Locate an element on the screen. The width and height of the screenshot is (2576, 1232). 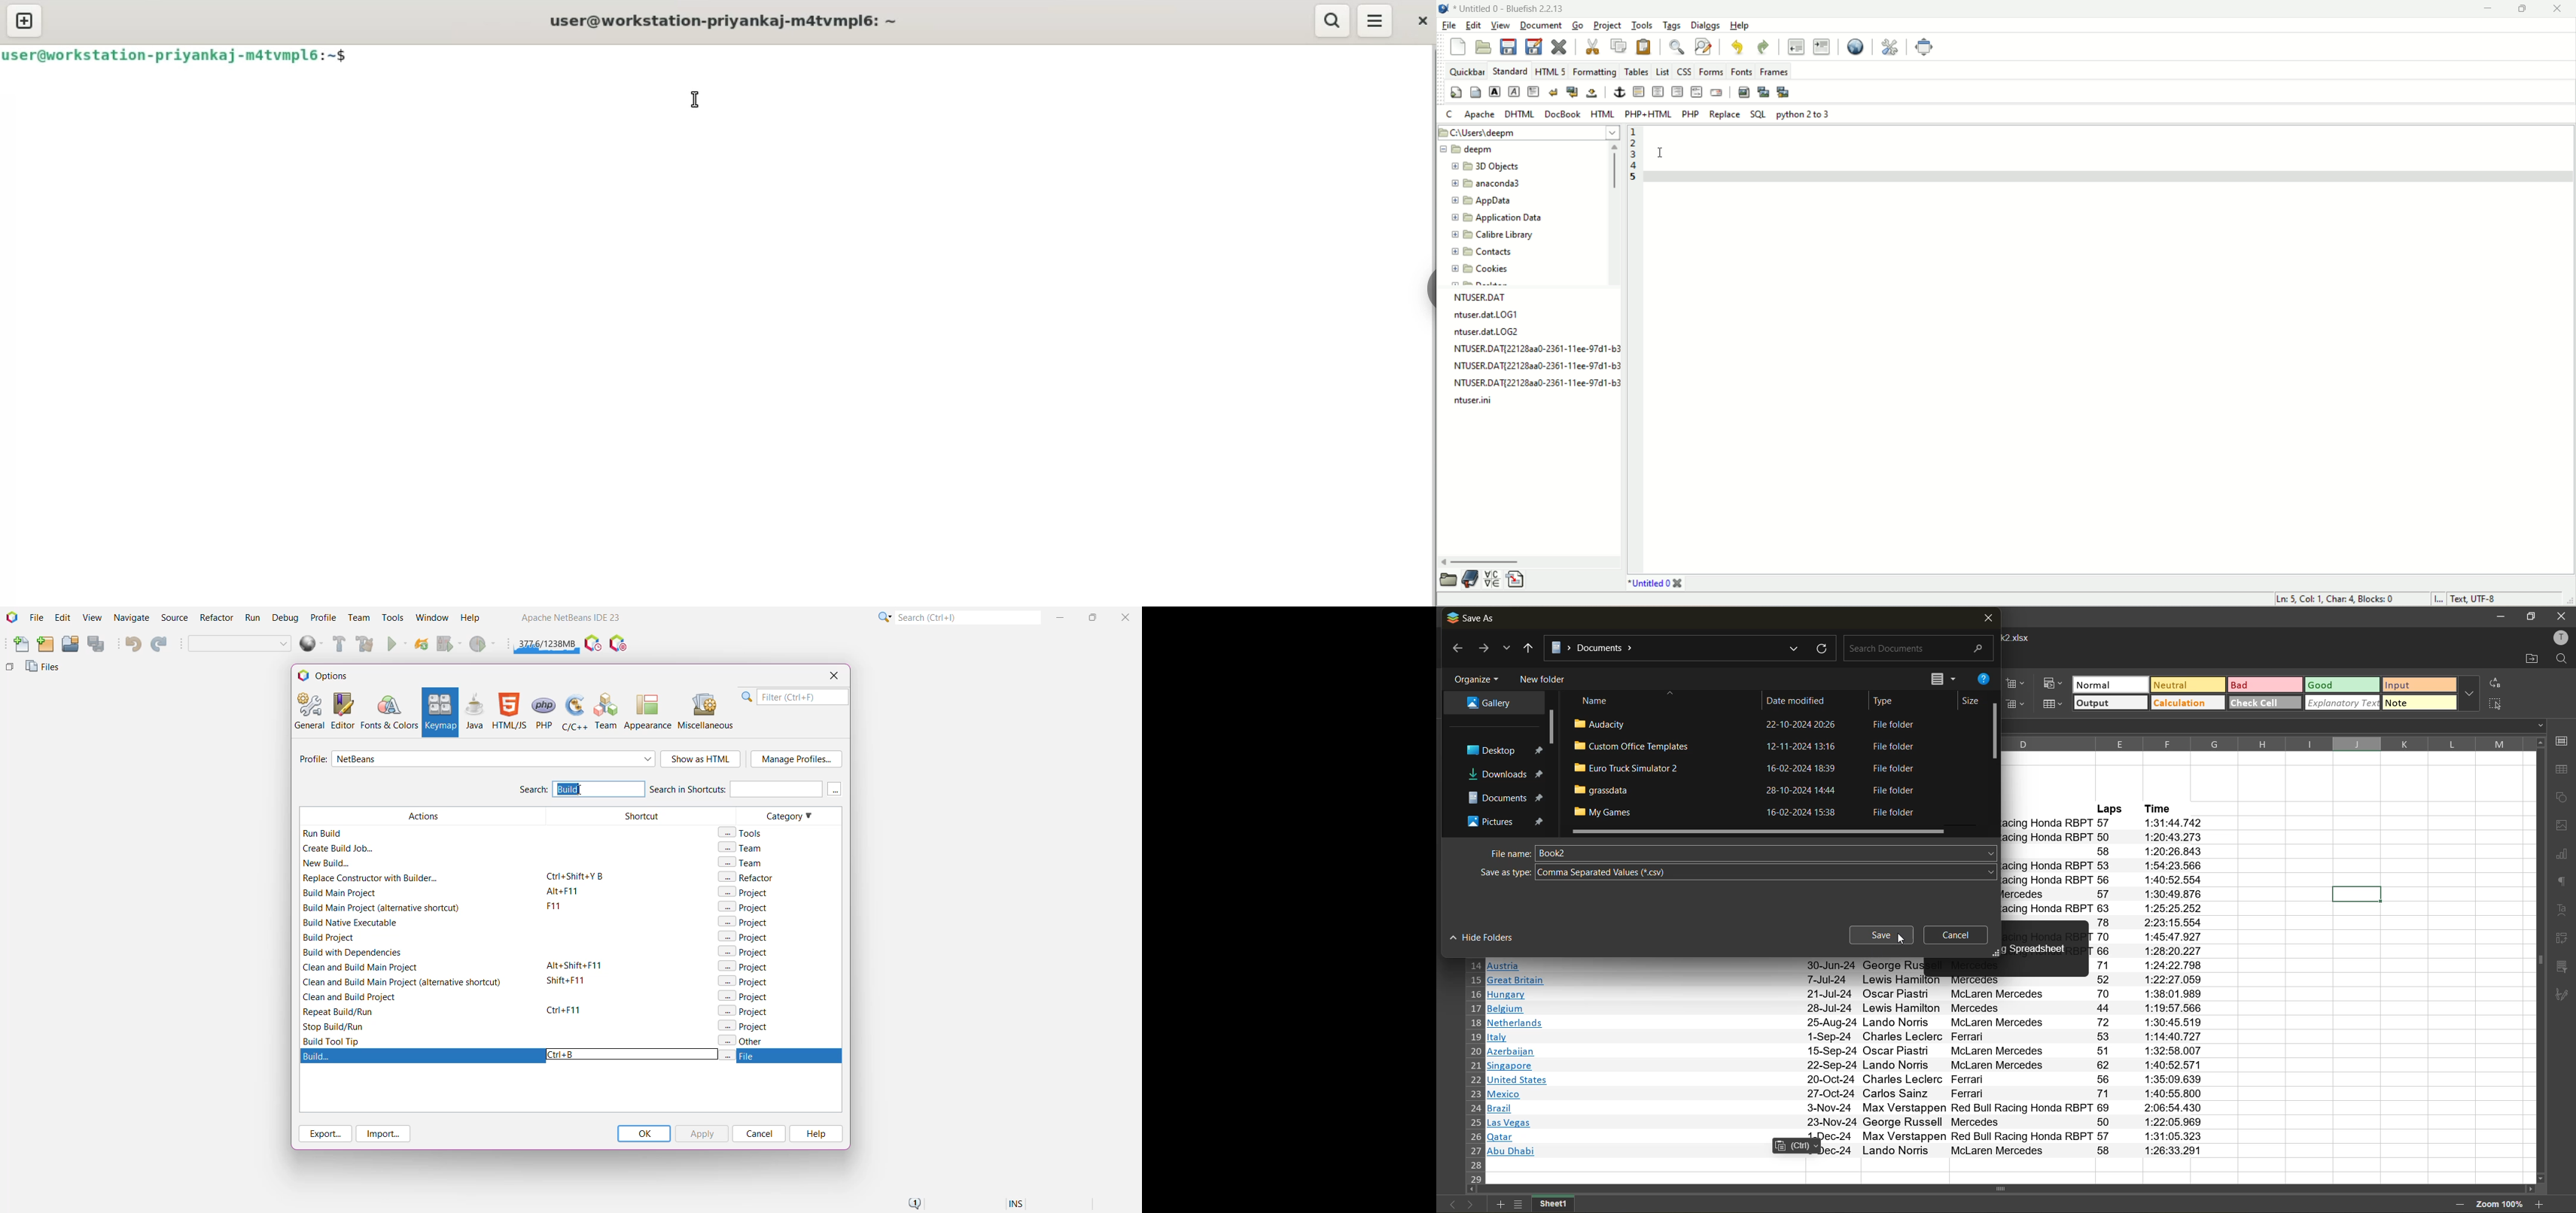
table is located at coordinates (2563, 771).